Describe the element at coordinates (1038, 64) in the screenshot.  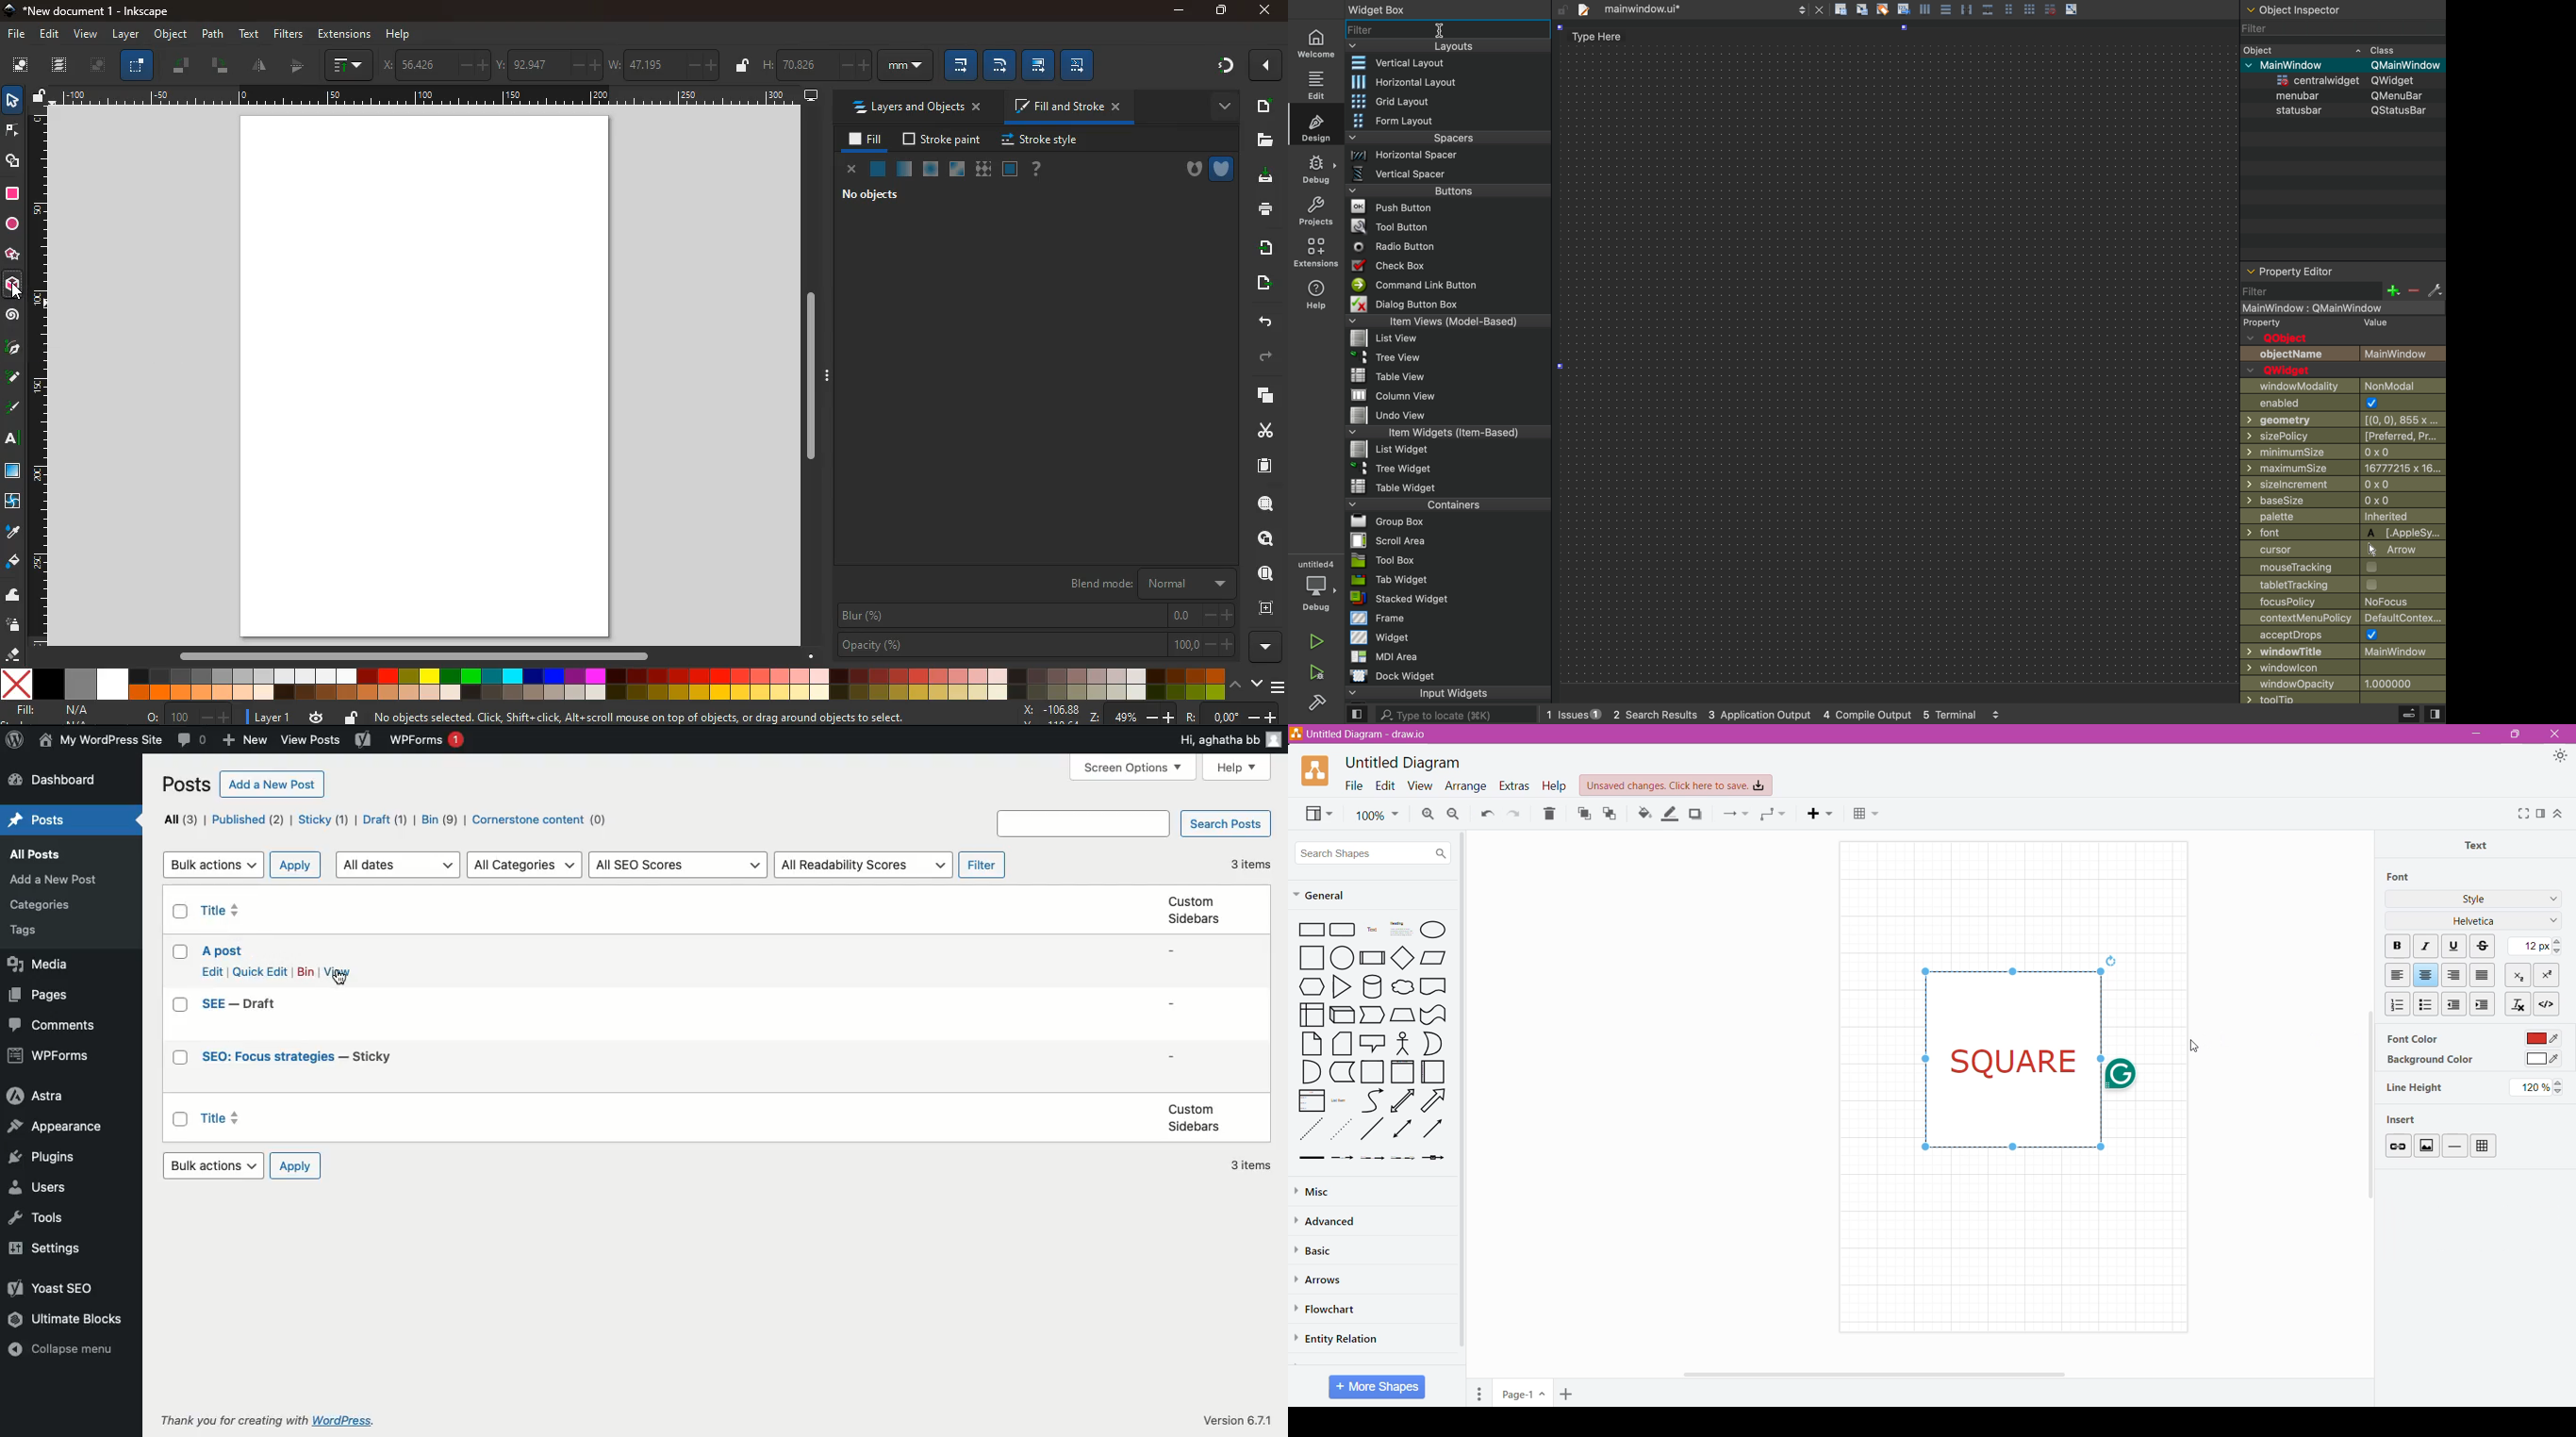
I see `edit` at that location.